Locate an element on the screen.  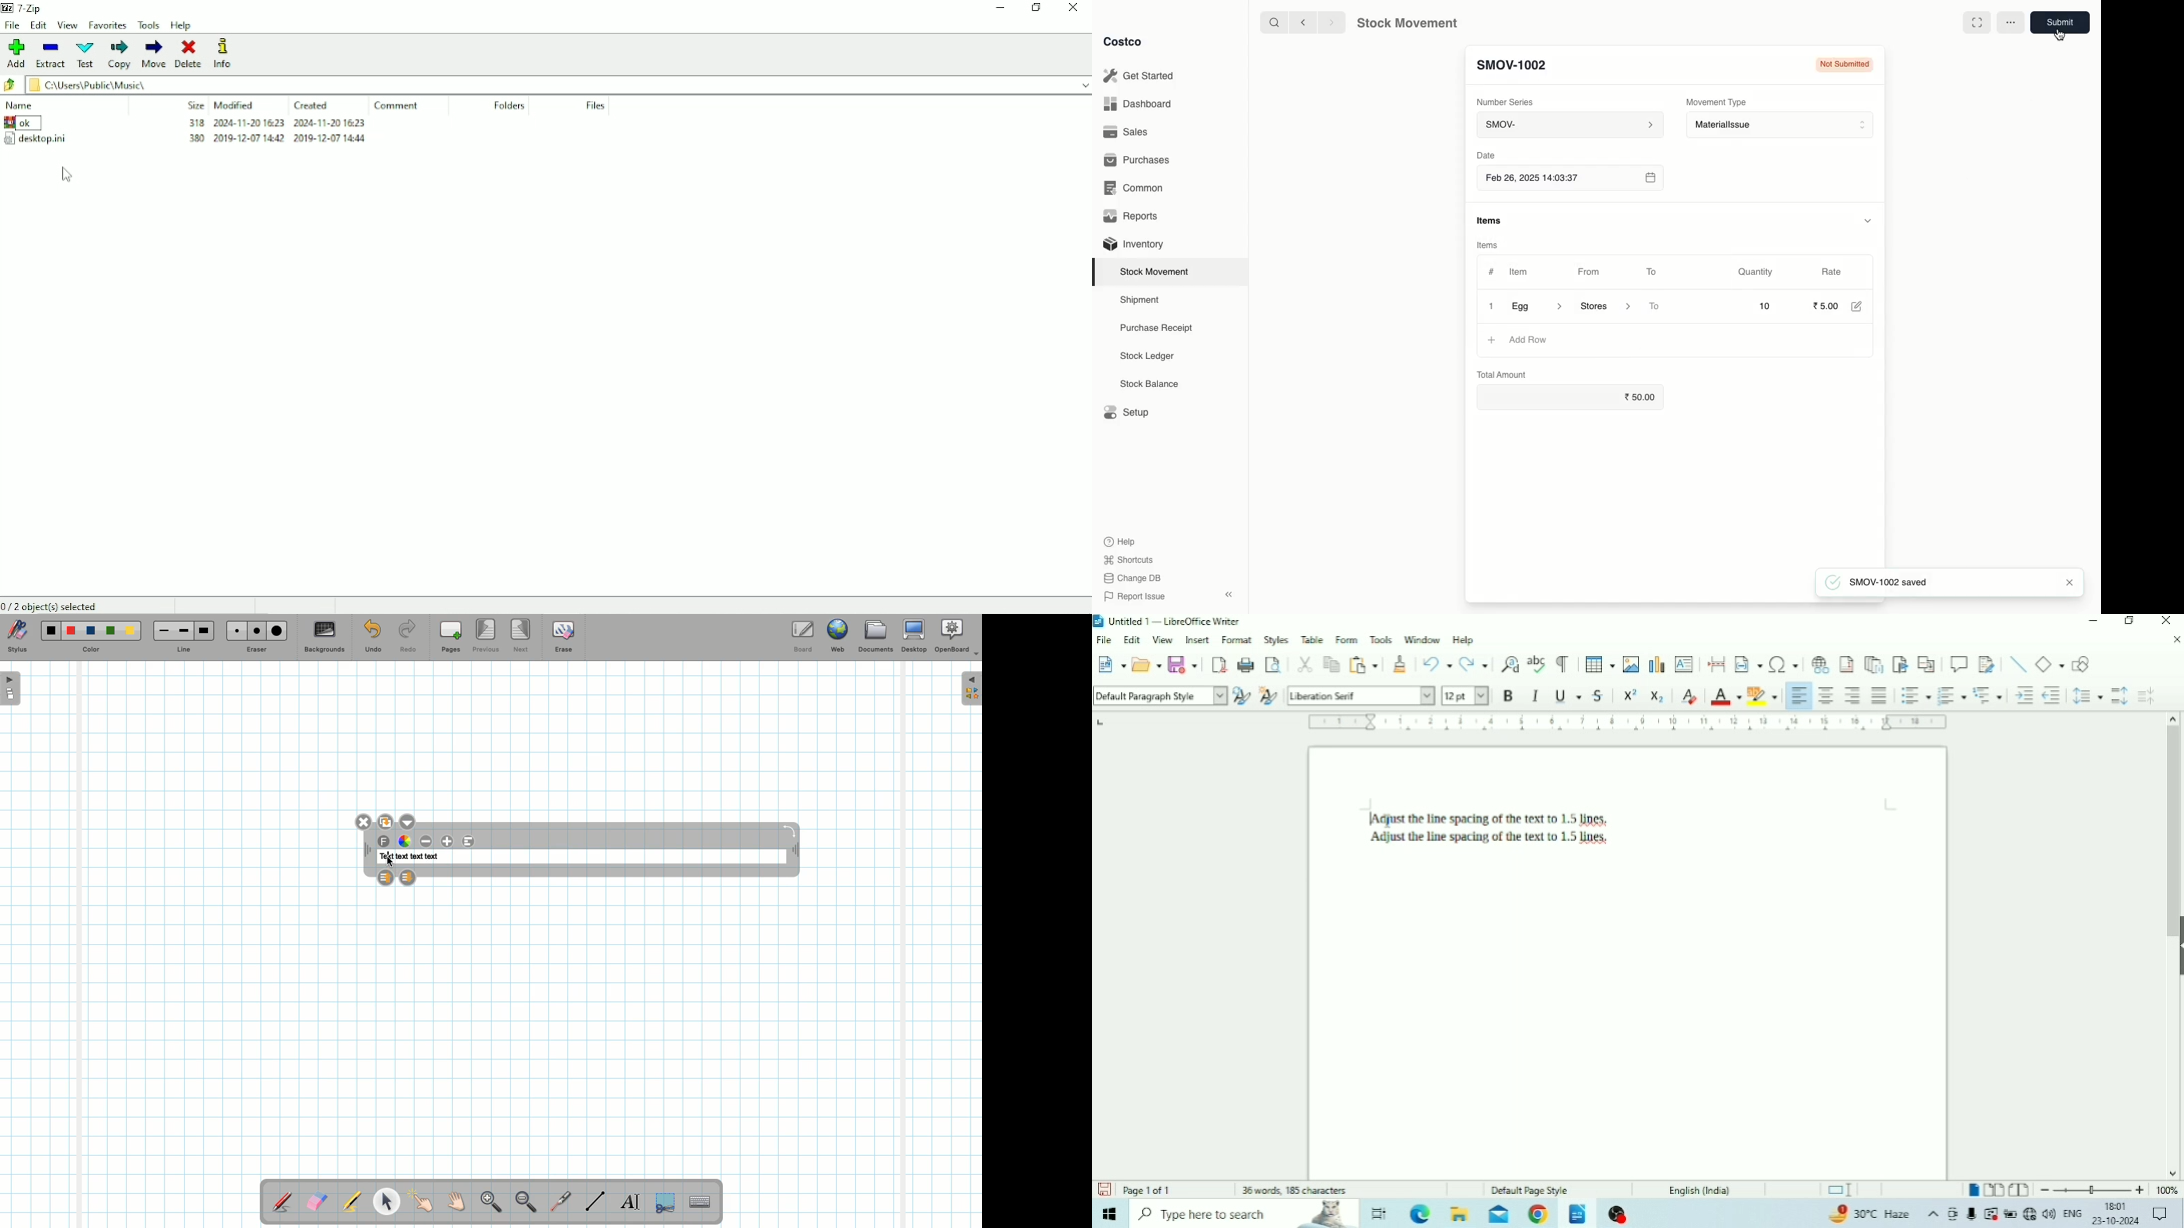
Stock Movement is located at coordinates (1405, 23).